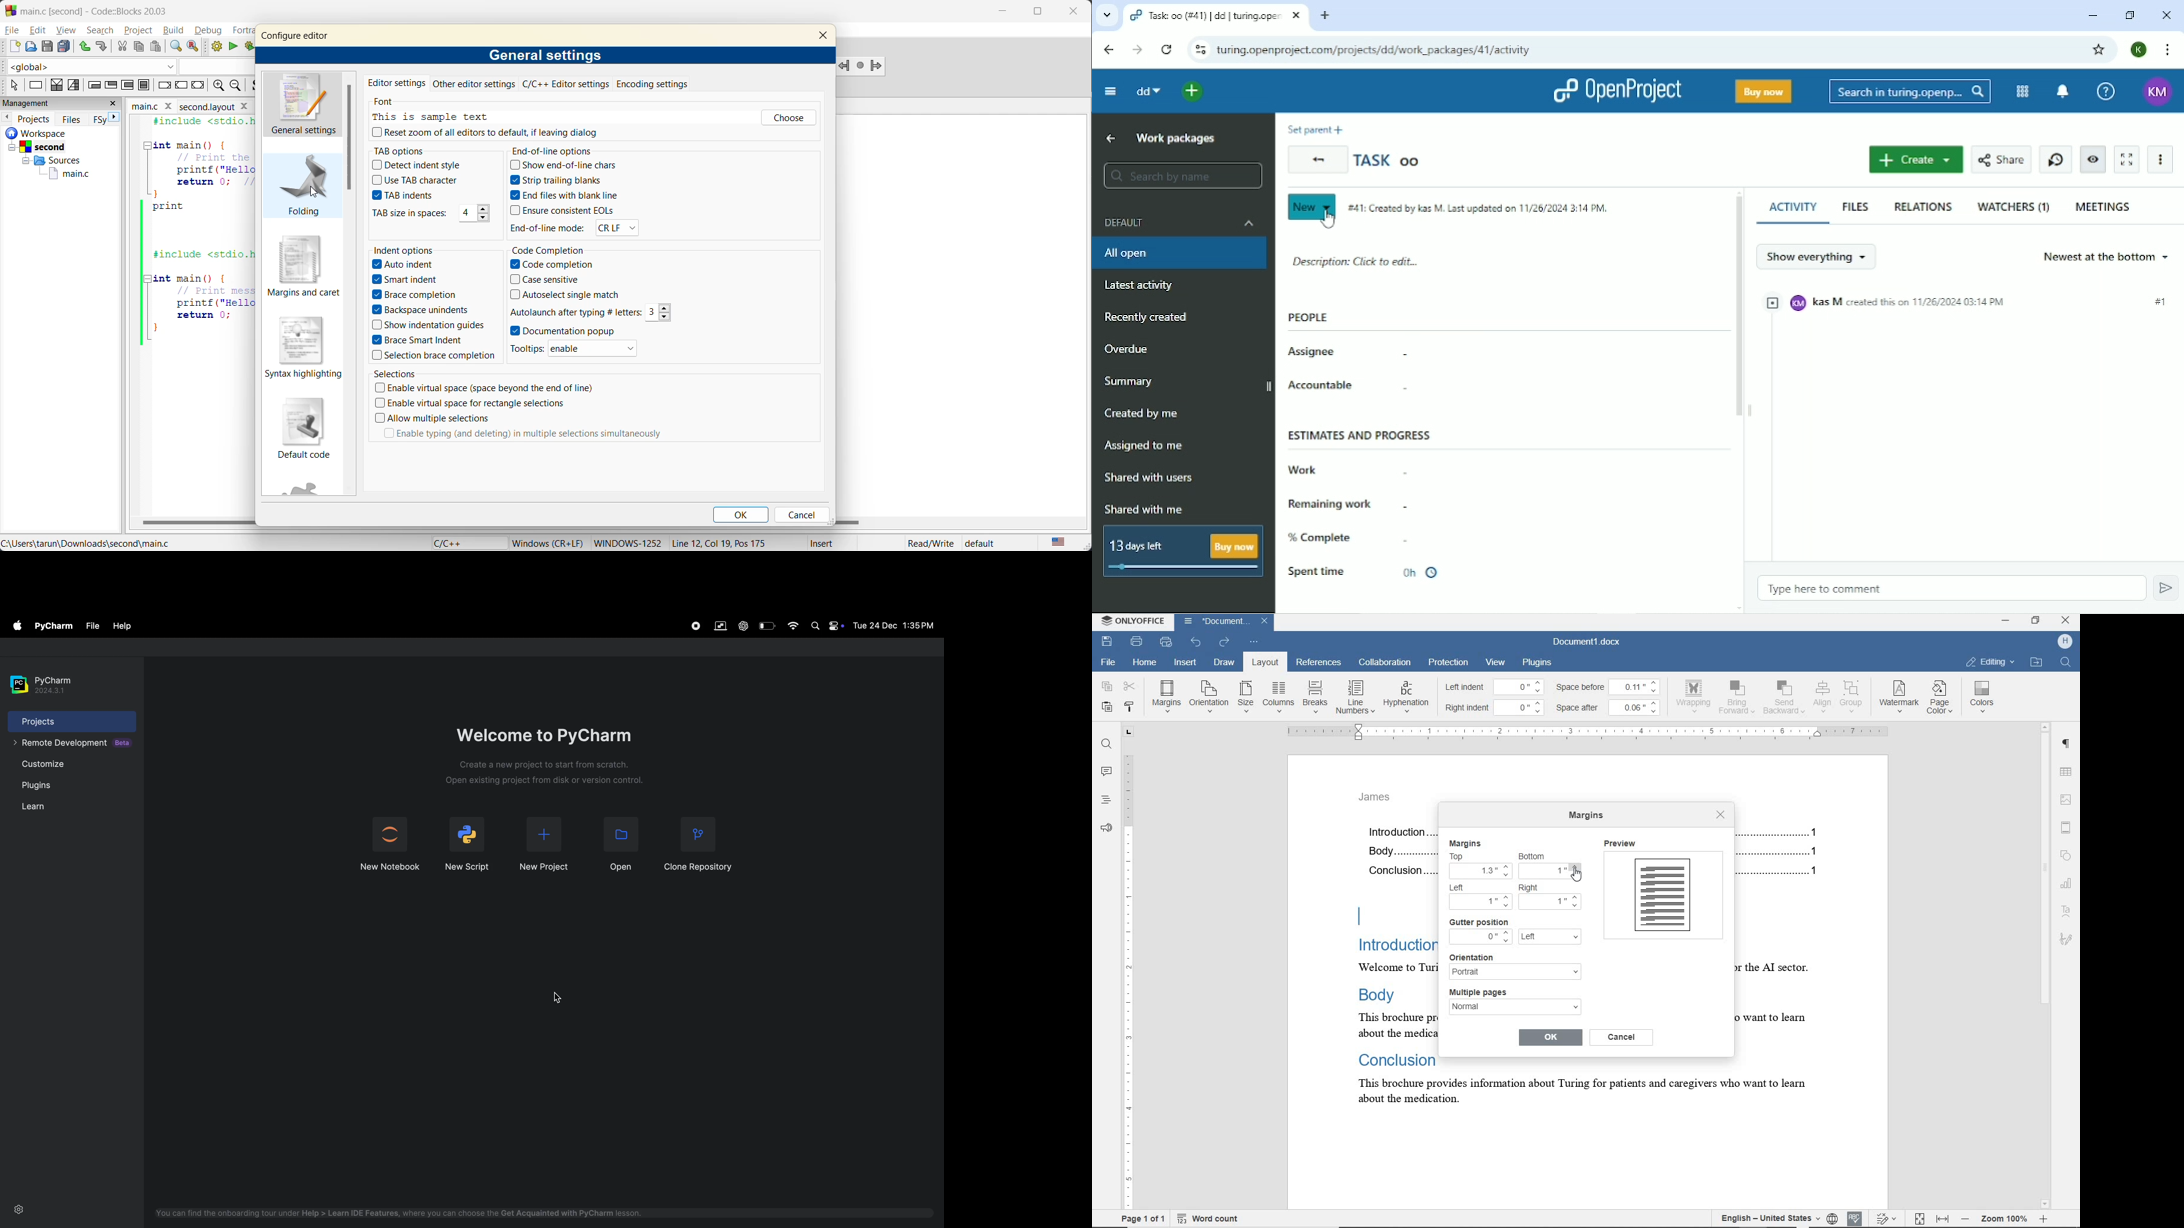 This screenshot has width=2184, height=1232. Describe the element at coordinates (1246, 698) in the screenshot. I see `size` at that location.